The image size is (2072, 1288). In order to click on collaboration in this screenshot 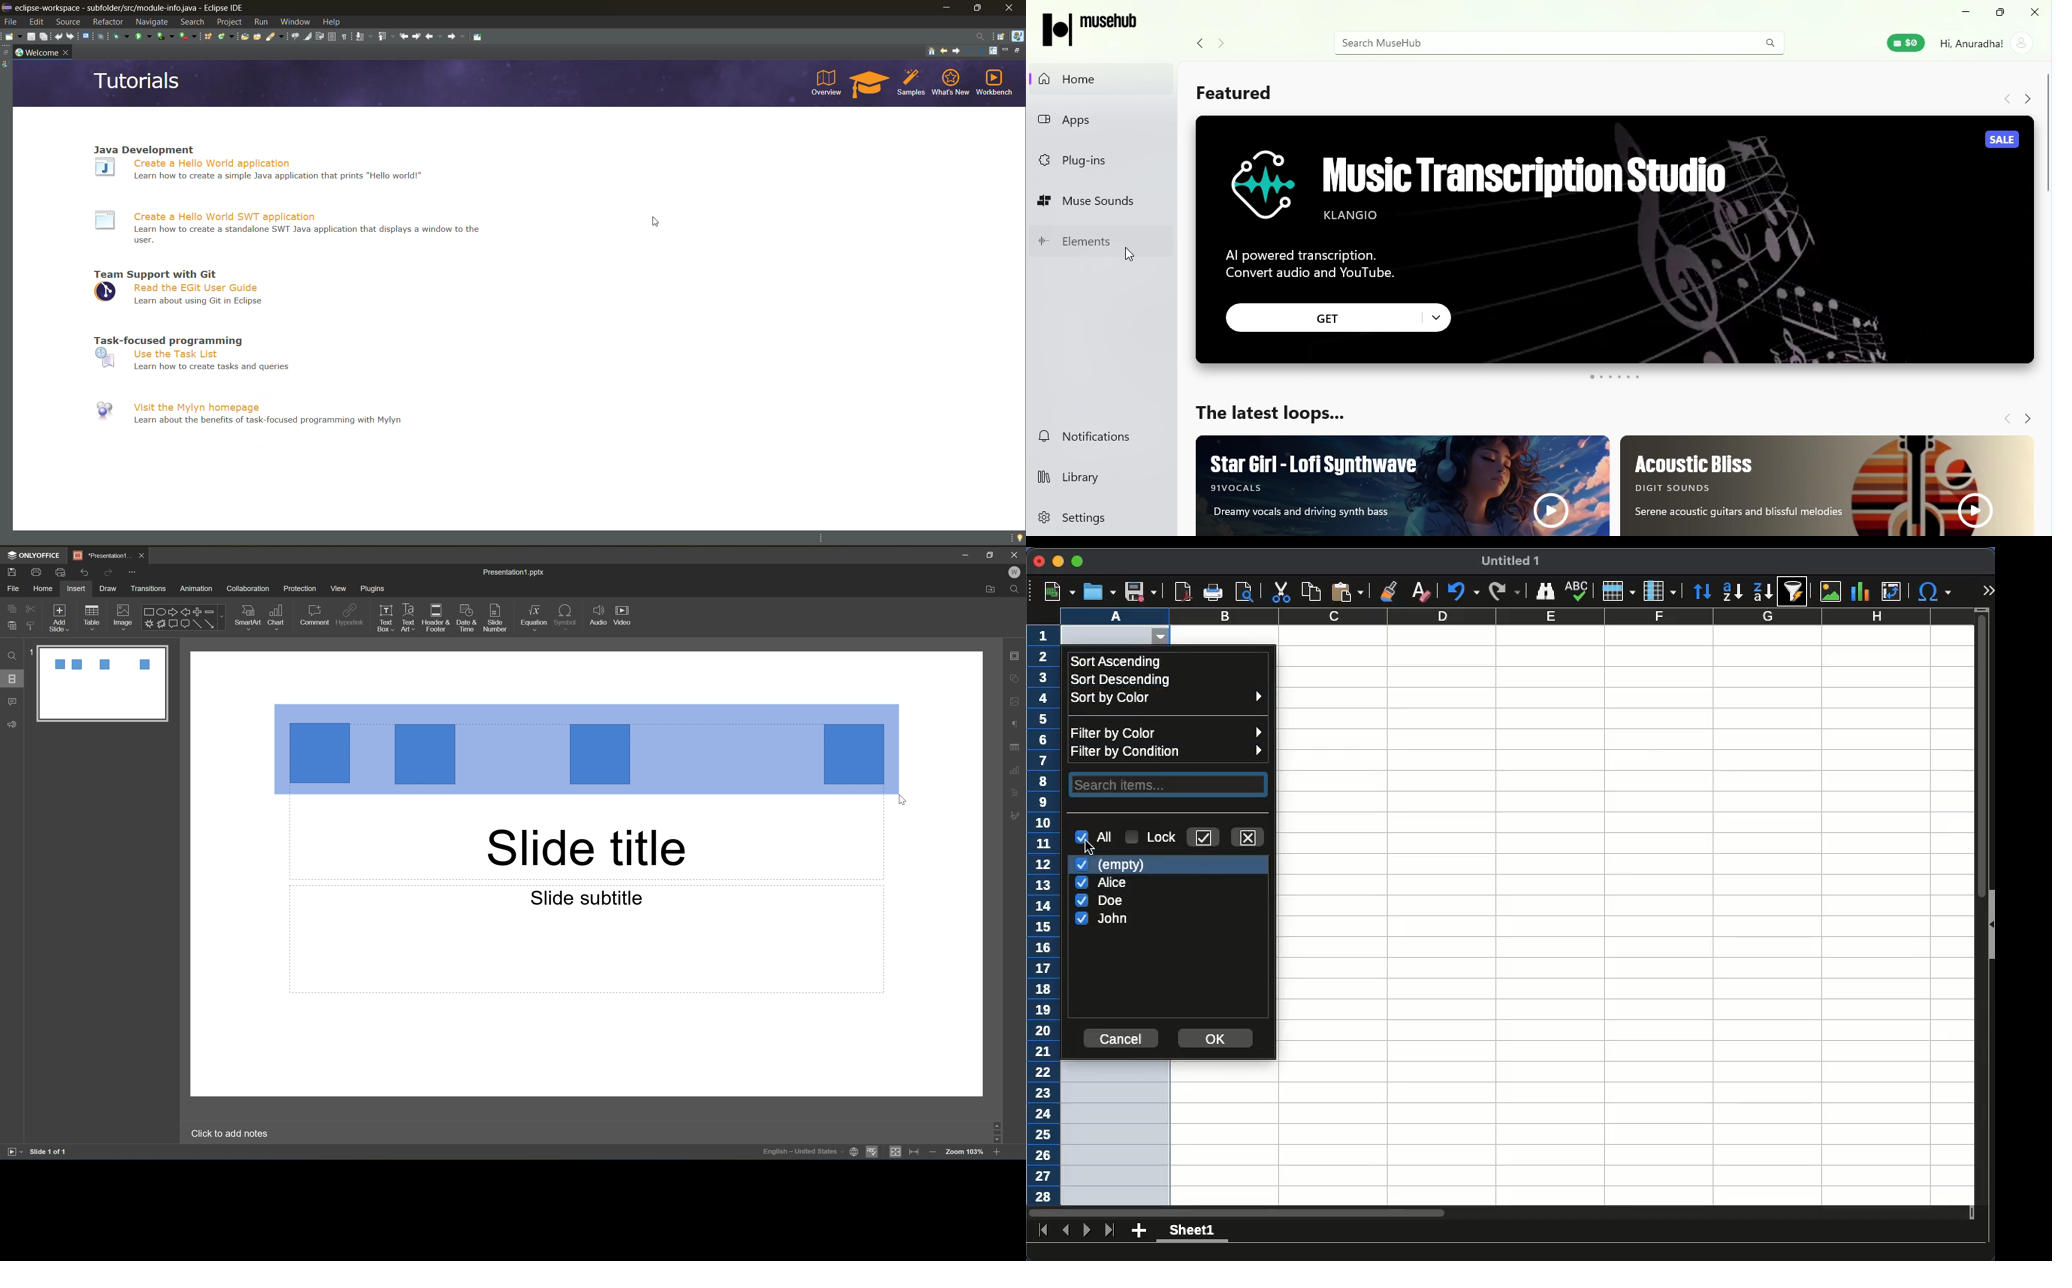, I will do `click(249, 588)`.